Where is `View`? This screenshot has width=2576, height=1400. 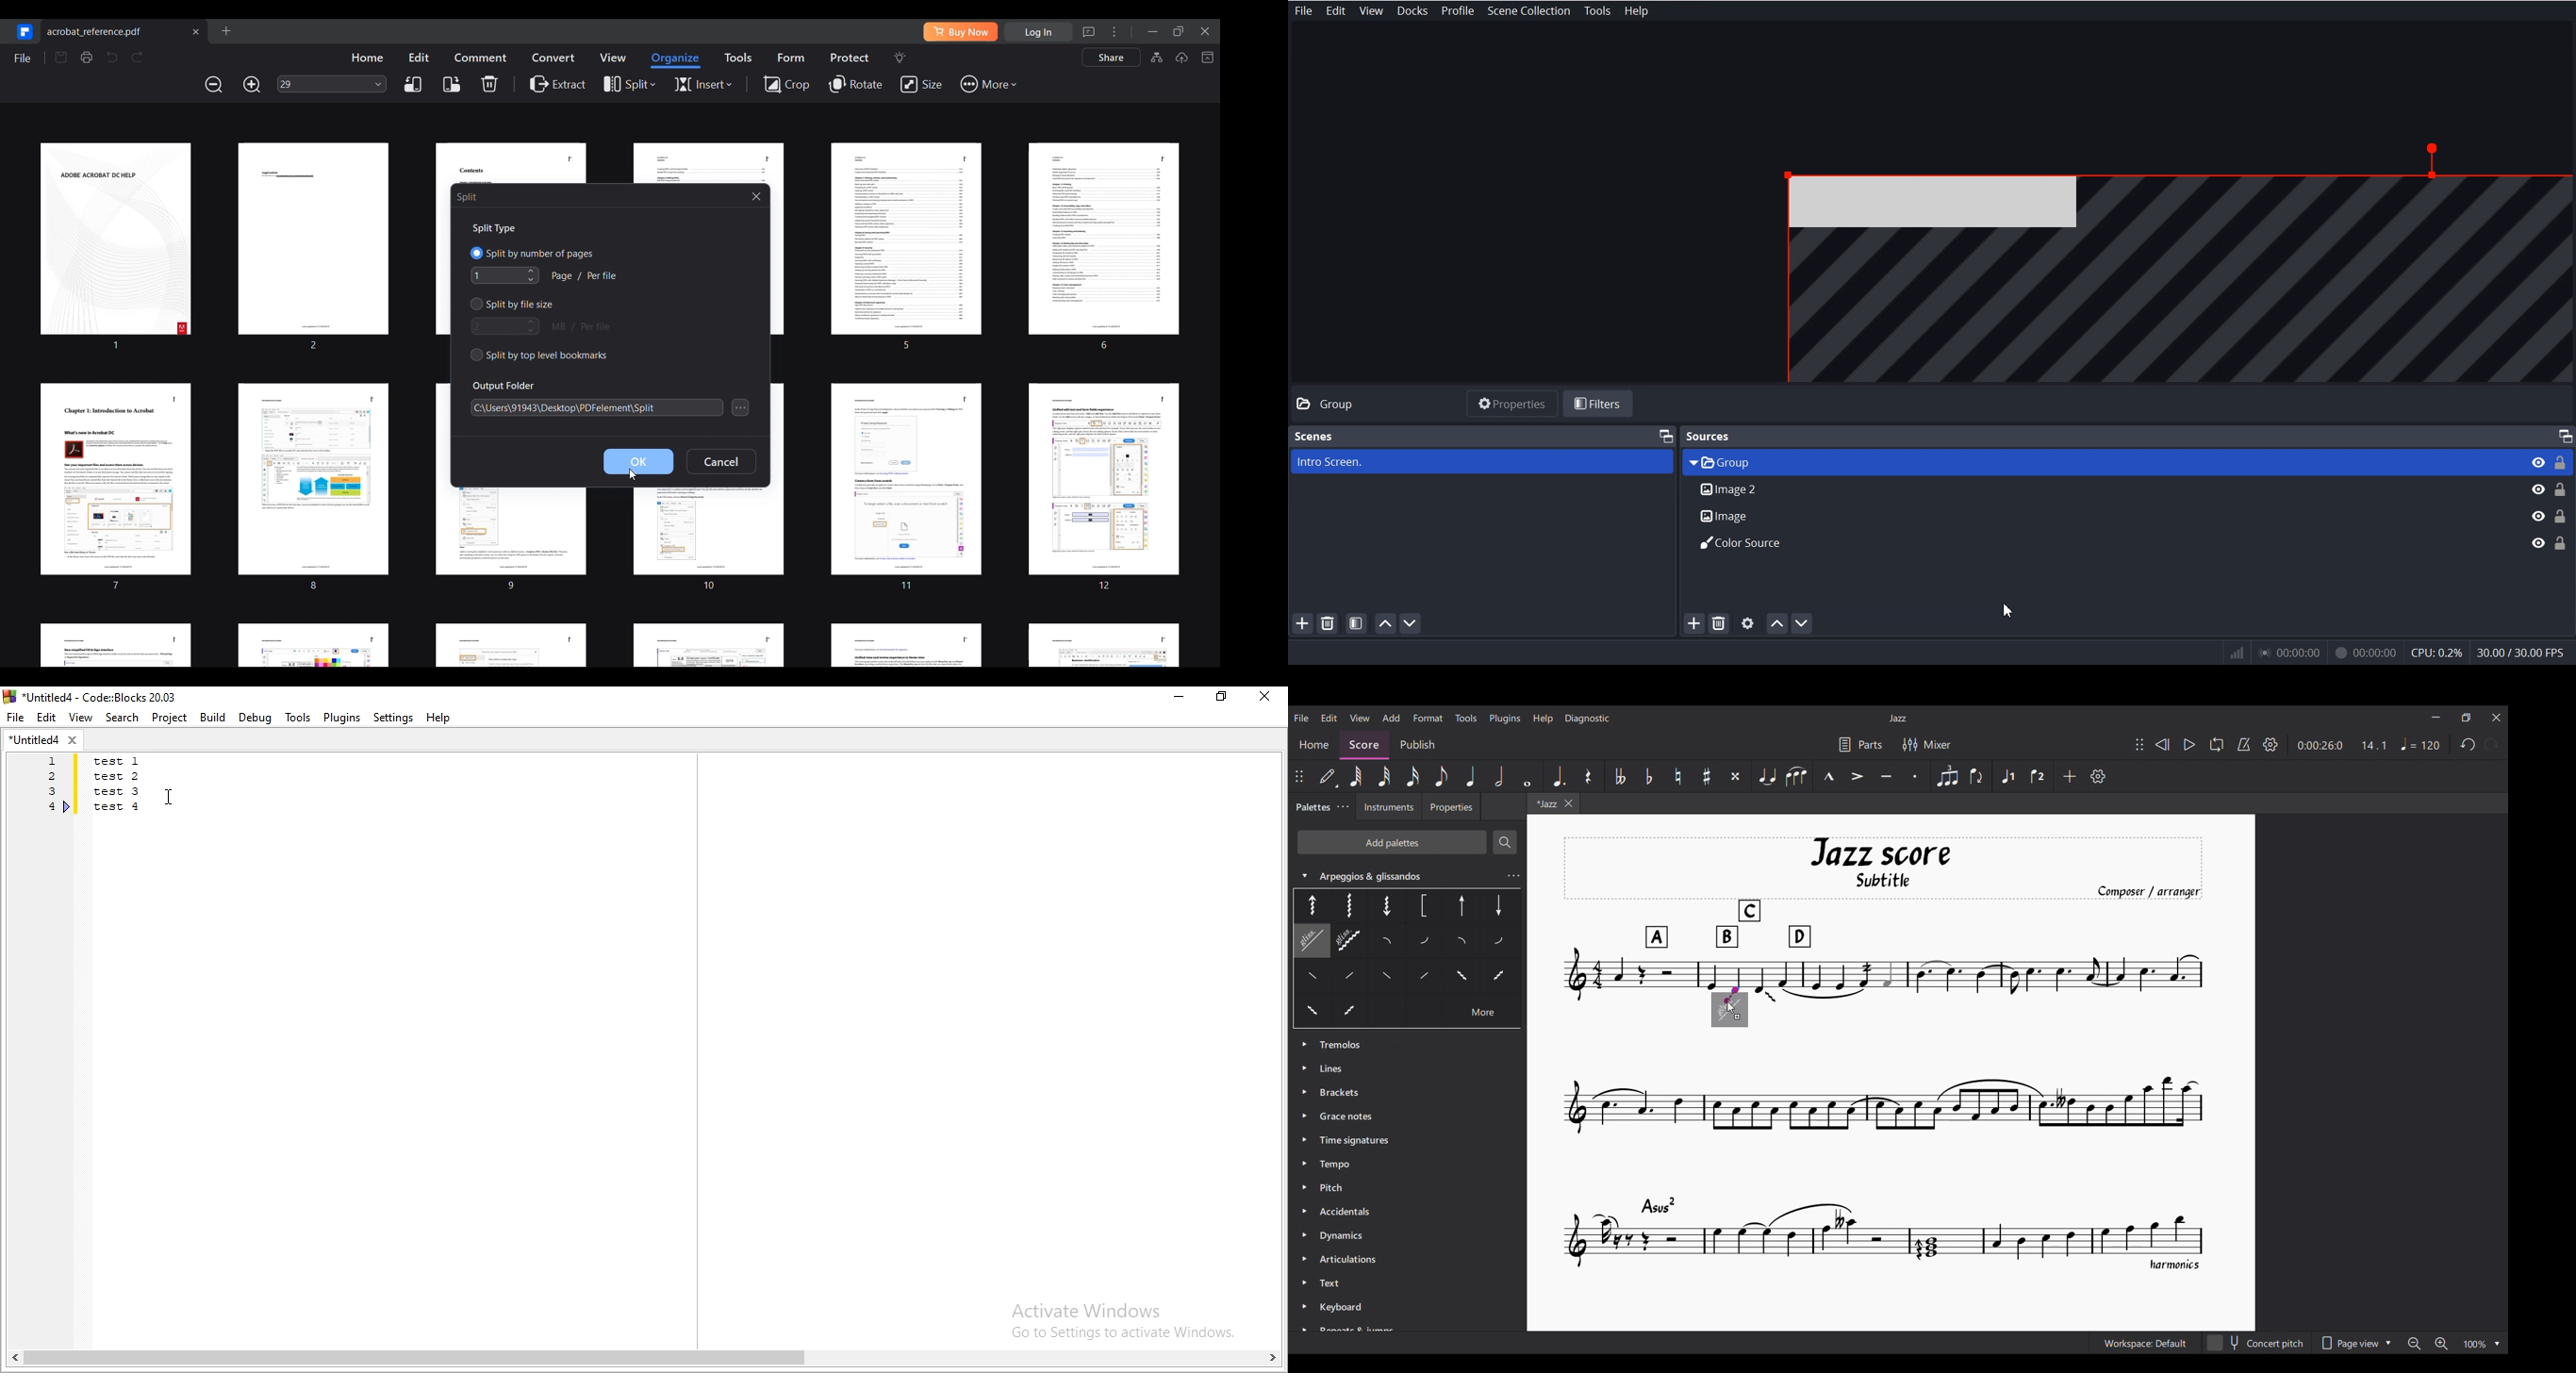 View is located at coordinates (1371, 11).